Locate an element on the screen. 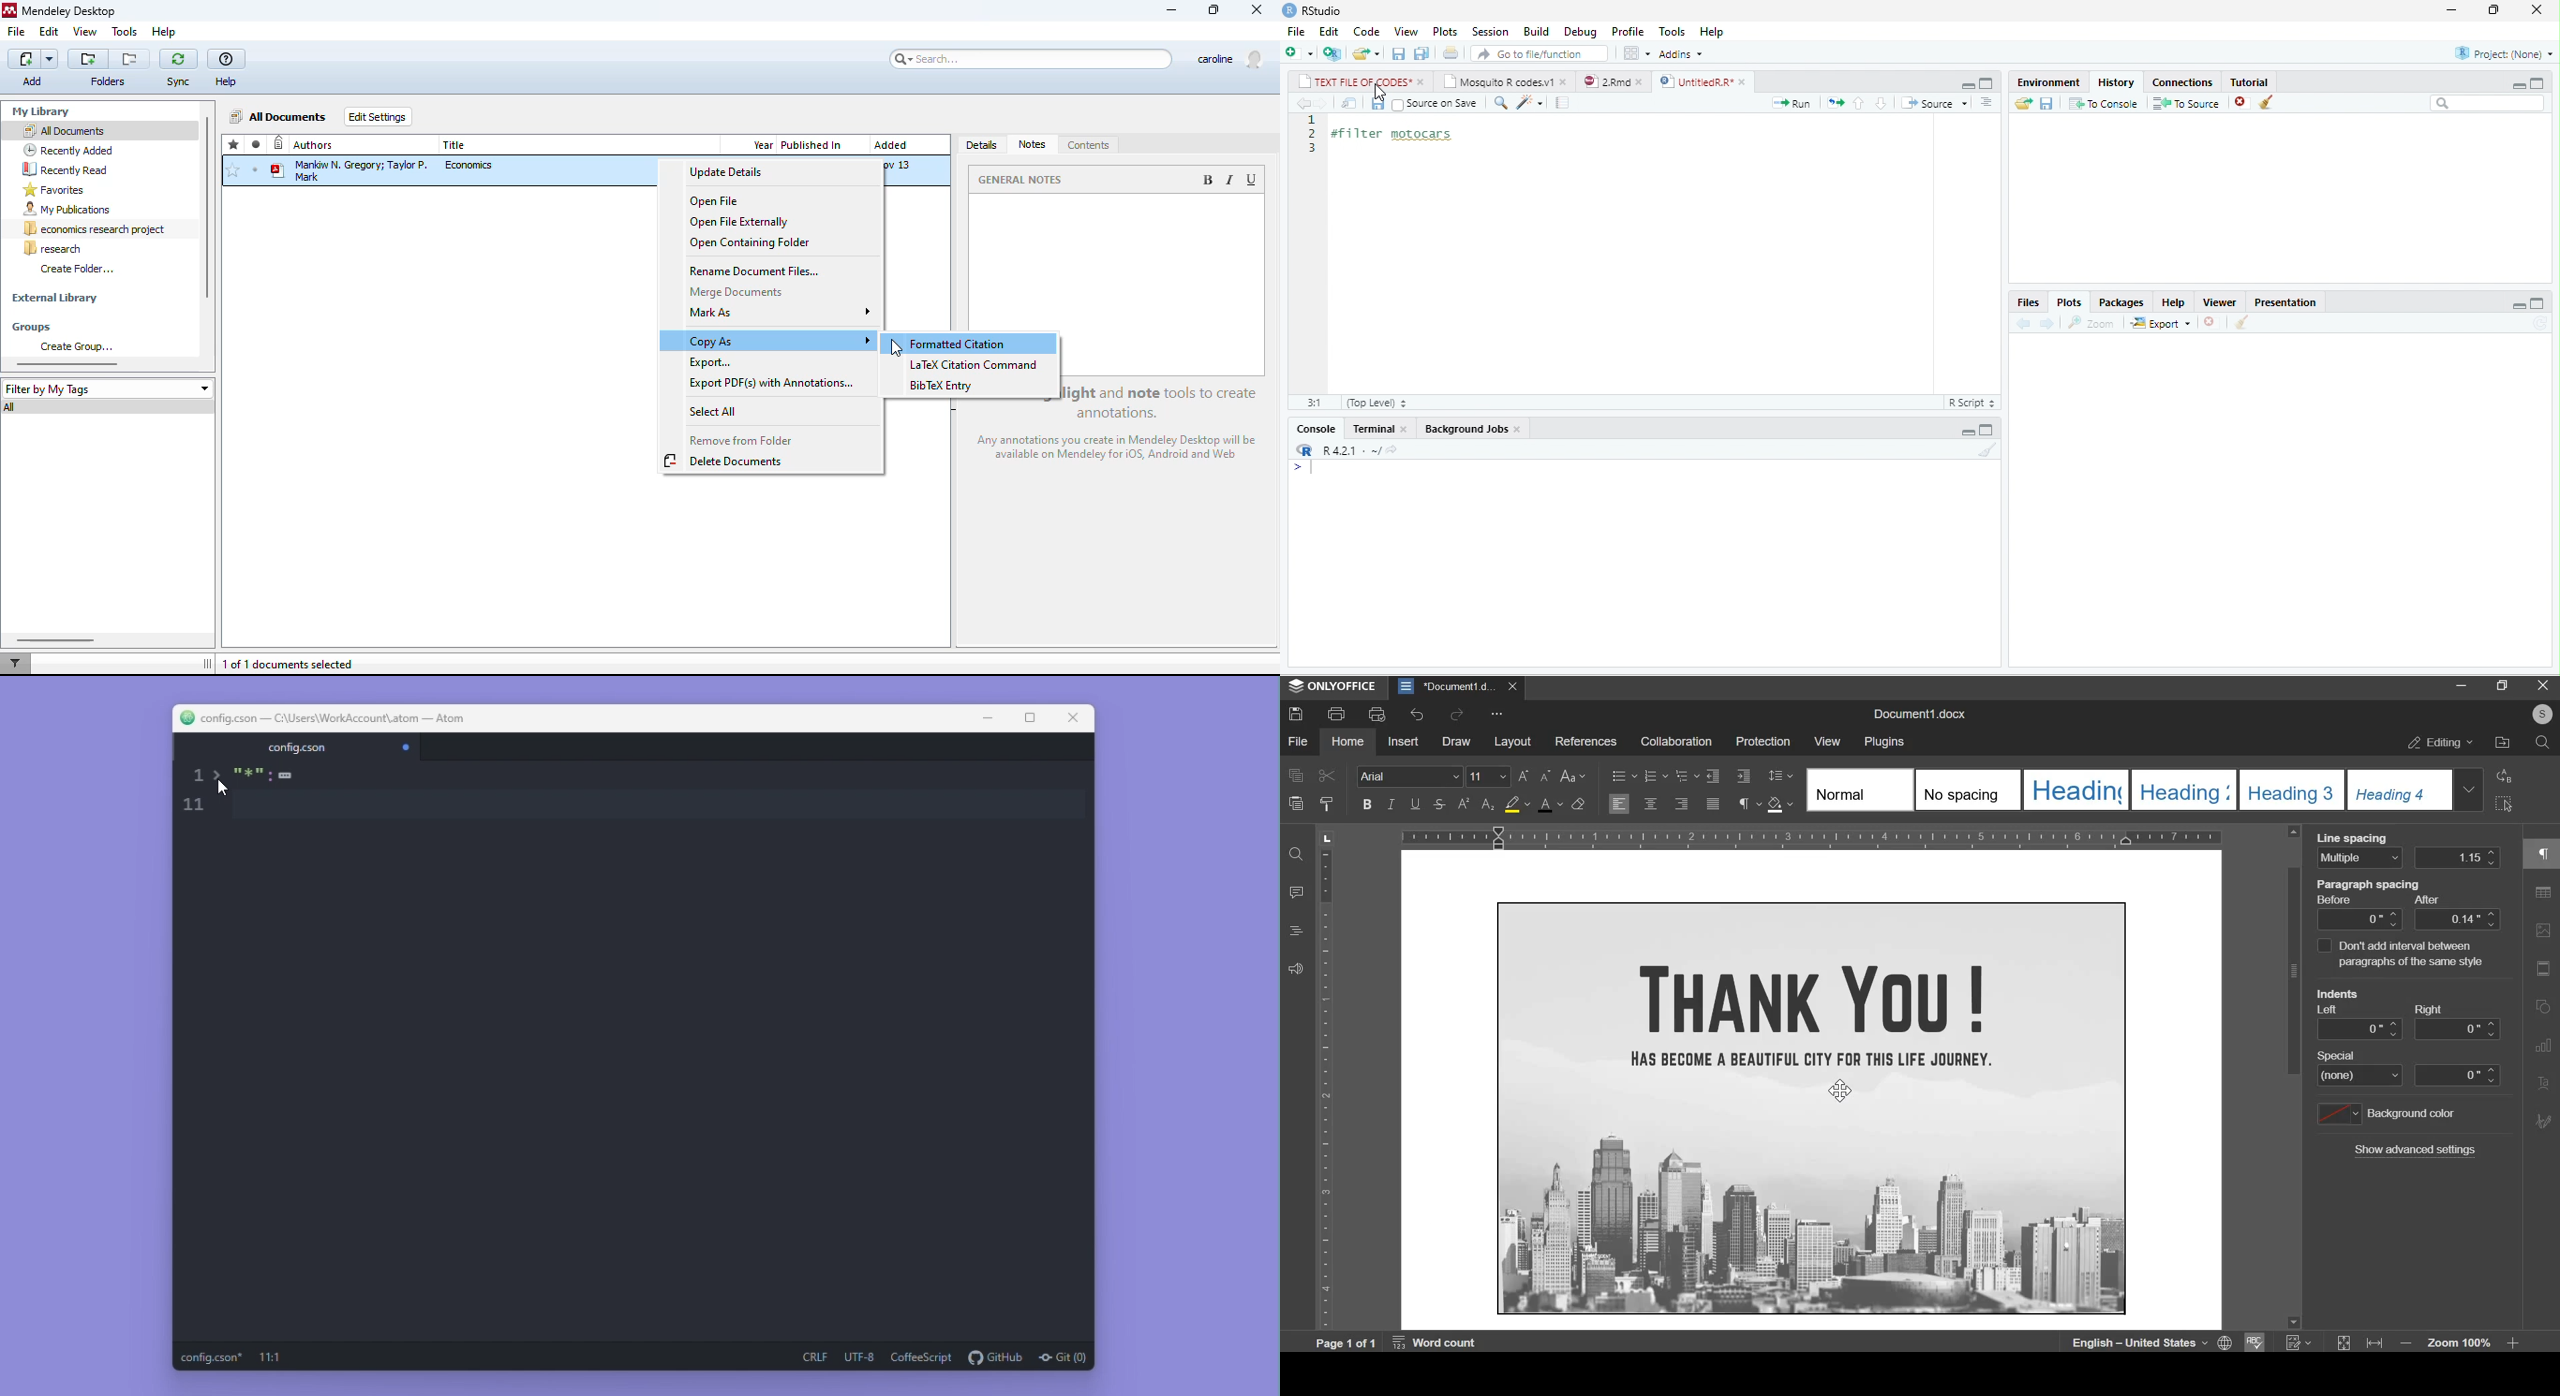 The height and width of the screenshot is (1400, 2576). economics research project is located at coordinates (96, 230).